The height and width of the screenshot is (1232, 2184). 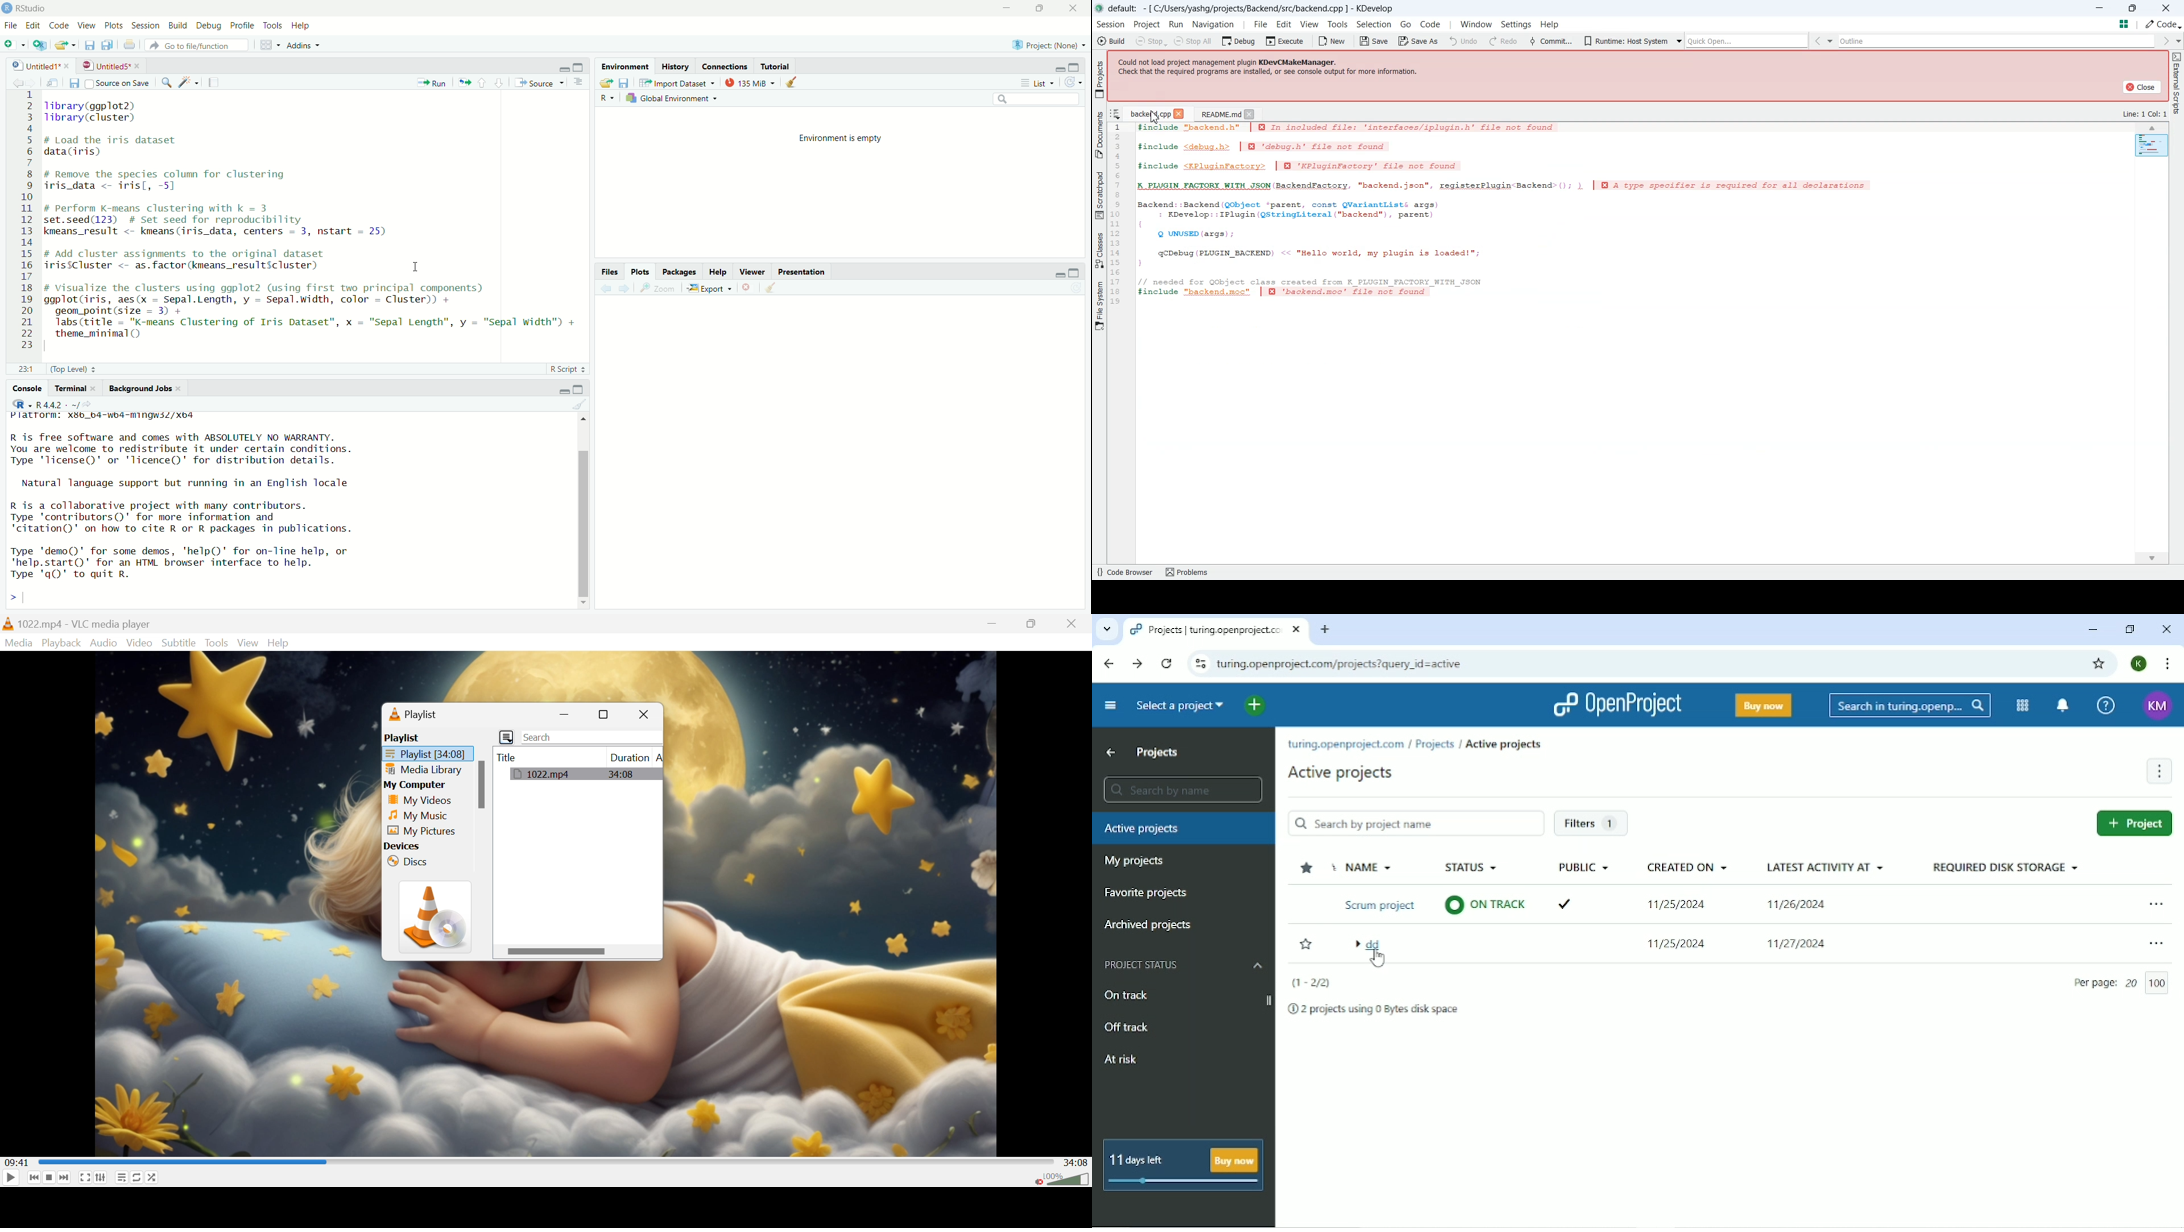 What do you see at coordinates (402, 737) in the screenshot?
I see `Playlist` at bounding box center [402, 737].